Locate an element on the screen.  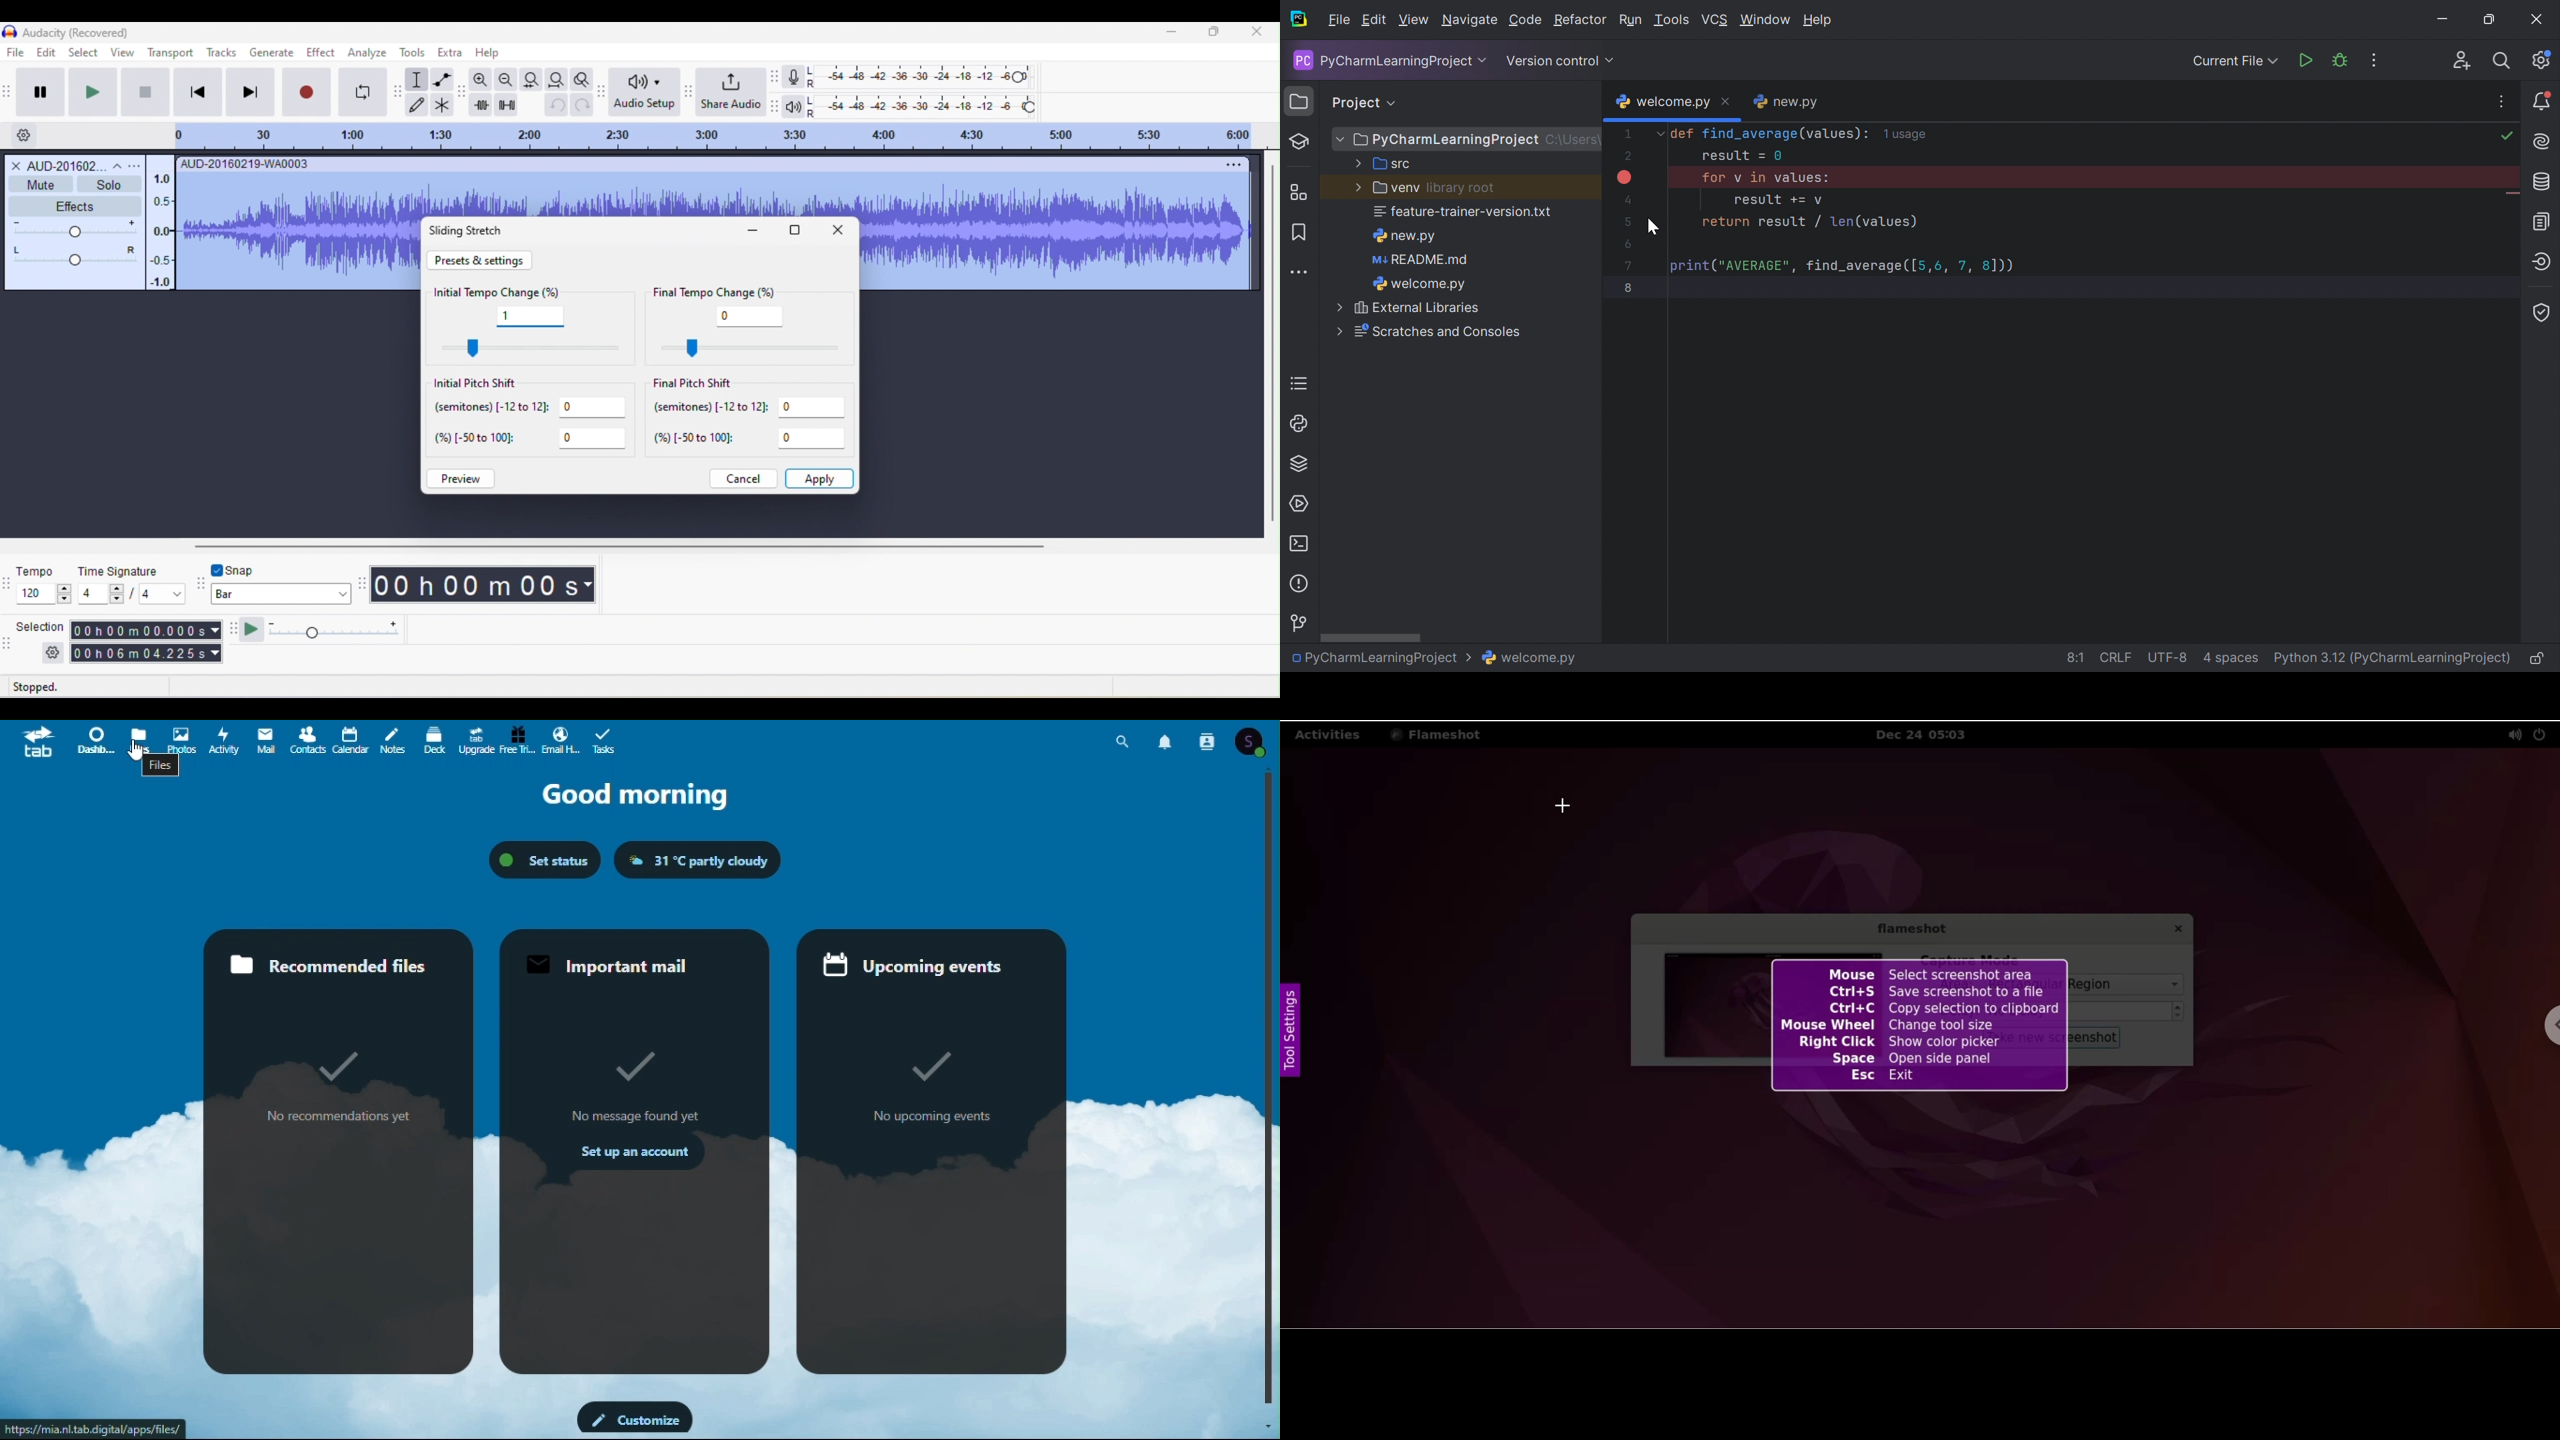
multi tool is located at coordinates (442, 105).